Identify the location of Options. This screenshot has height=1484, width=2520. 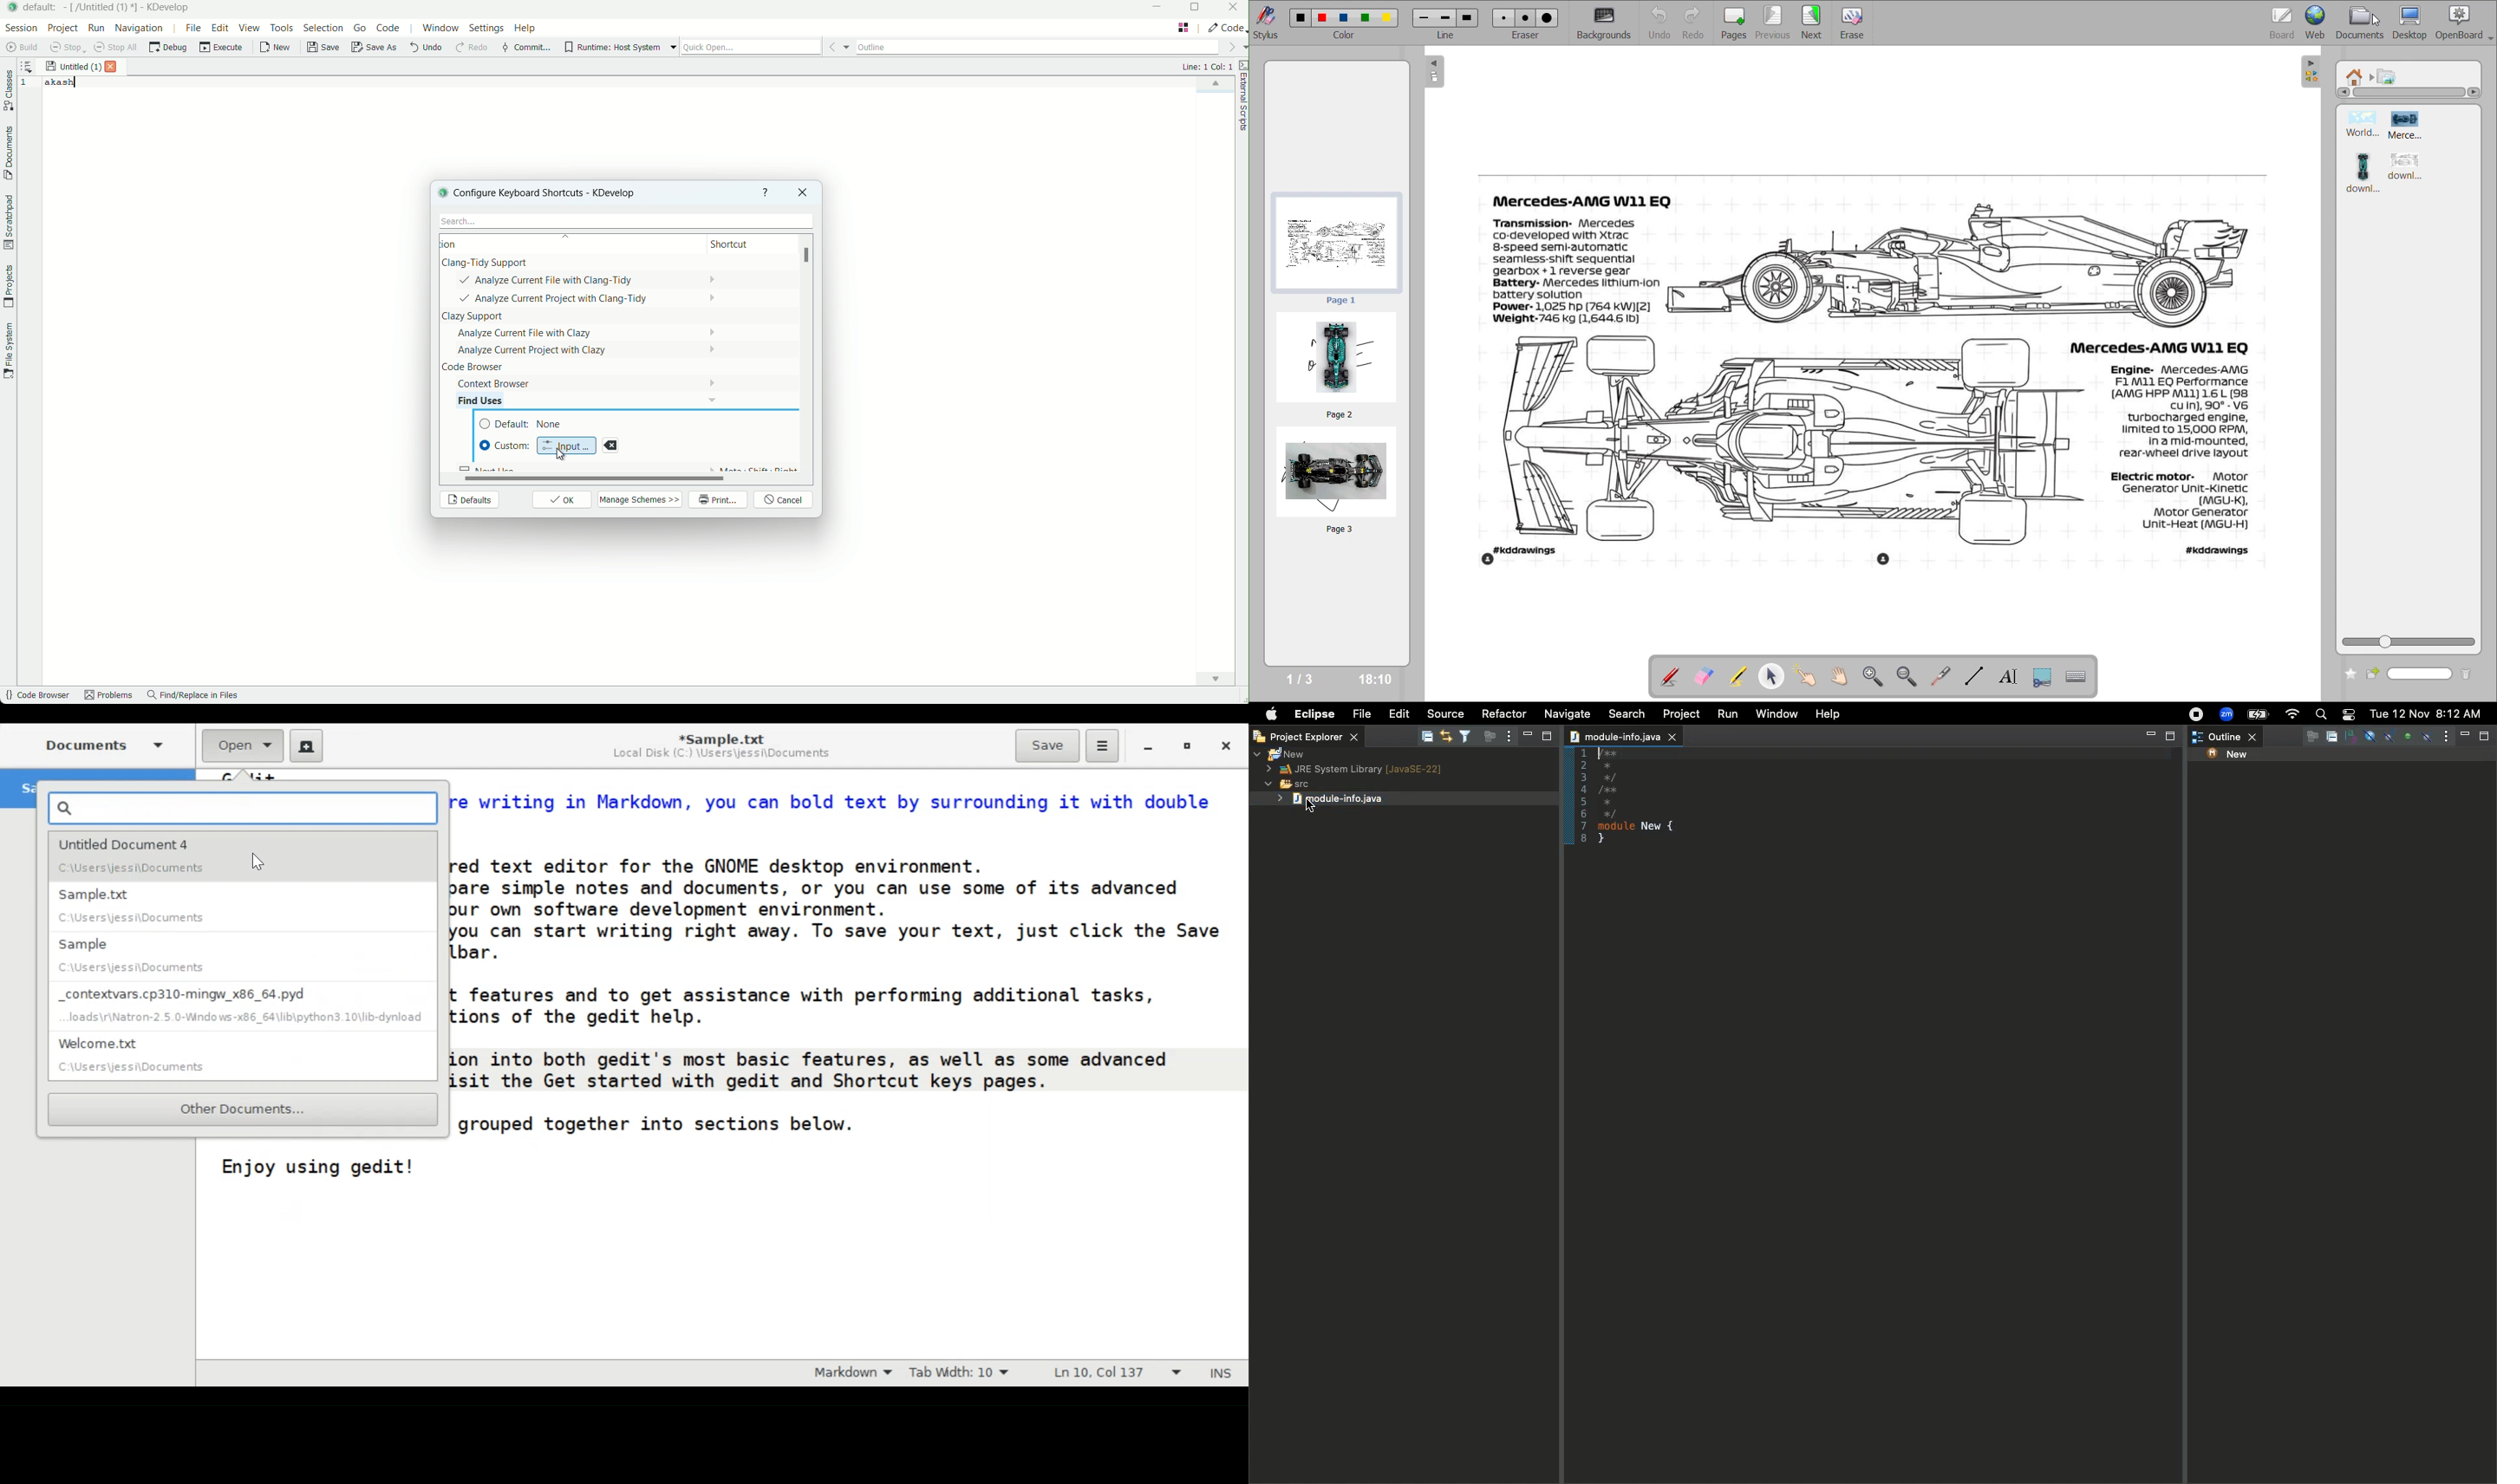
(2448, 737).